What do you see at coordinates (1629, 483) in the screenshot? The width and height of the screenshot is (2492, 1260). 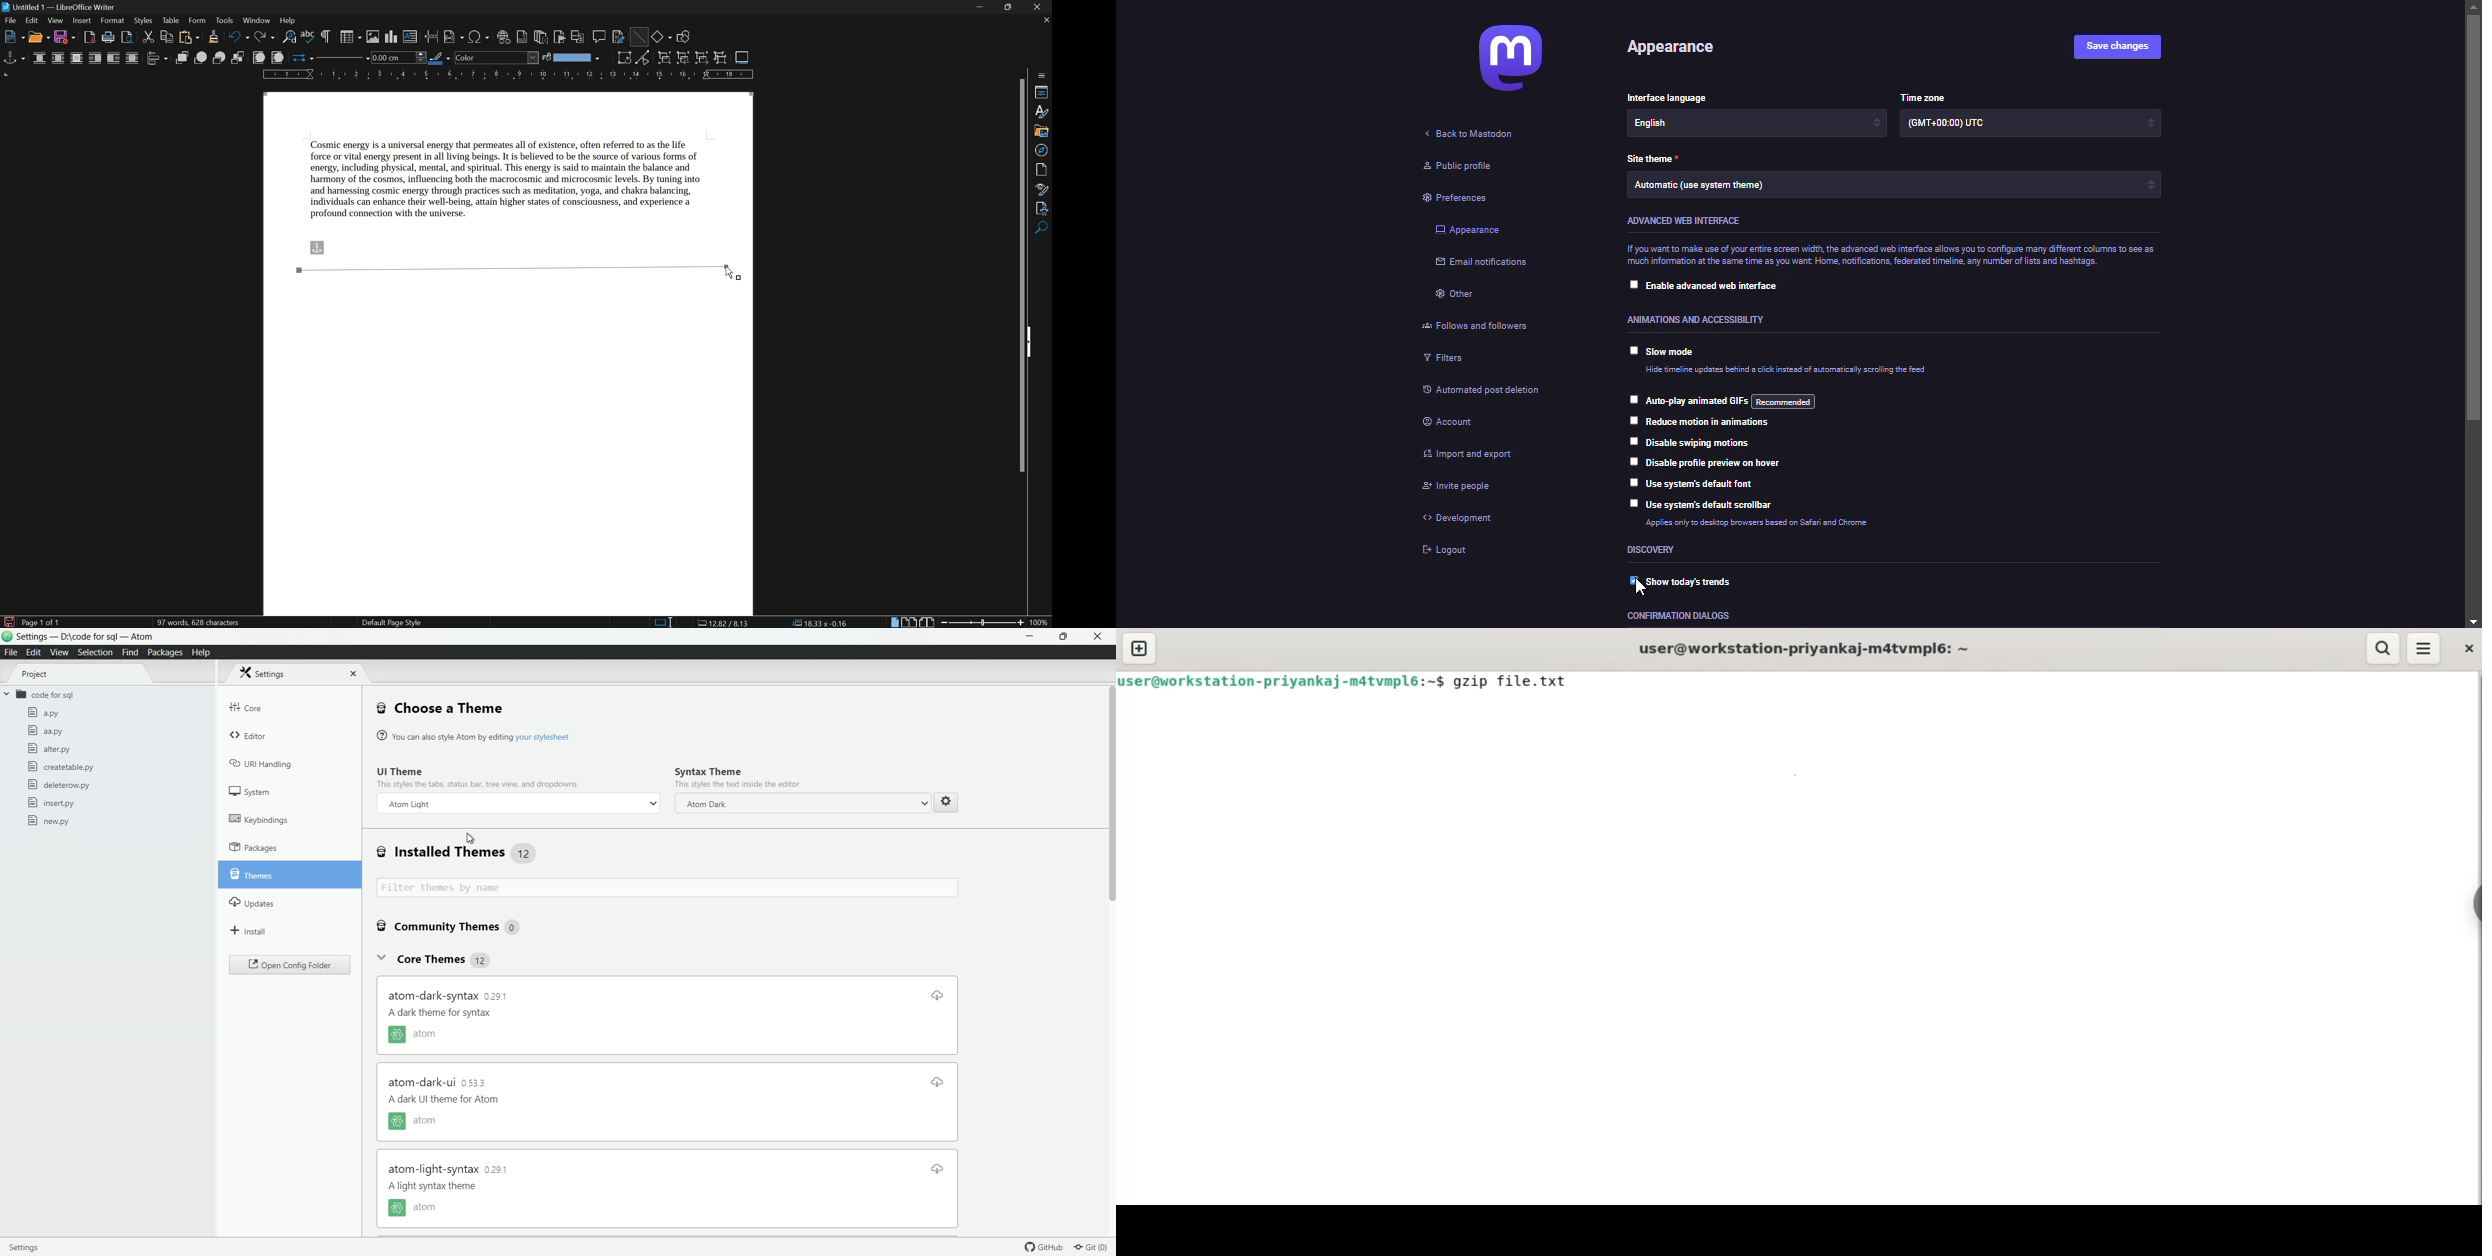 I see `click to select` at bounding box center [1629, 483].